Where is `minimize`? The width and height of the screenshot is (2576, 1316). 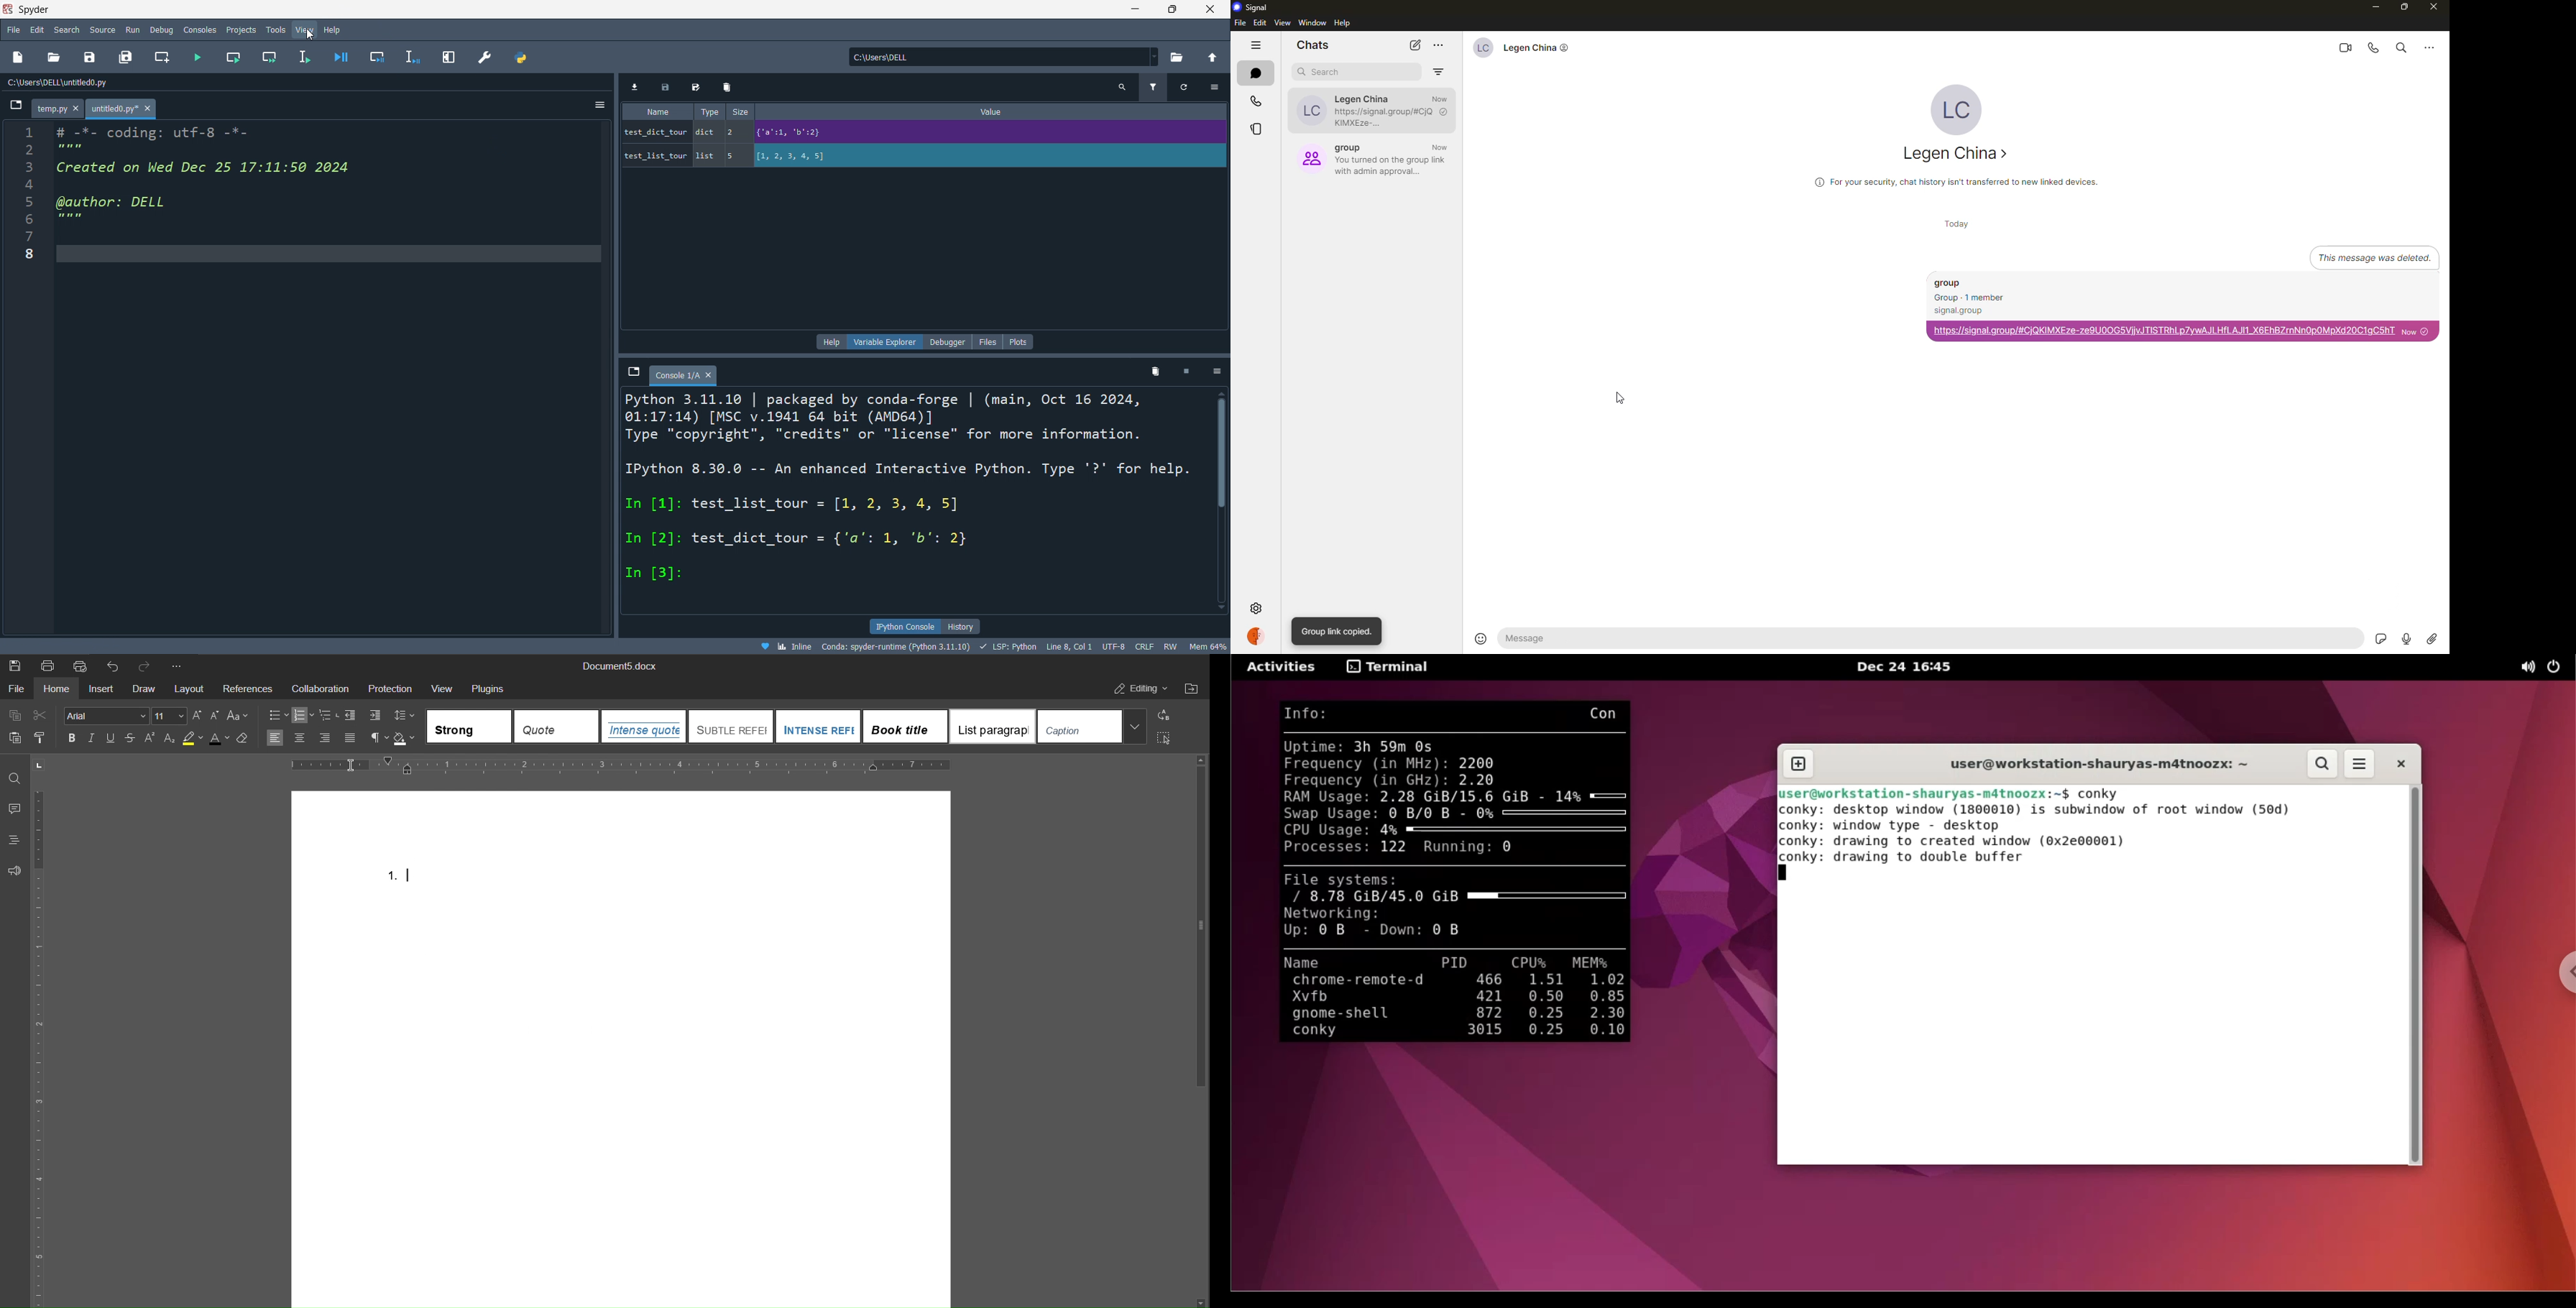 minimize is located at coordinates (1134, 8).